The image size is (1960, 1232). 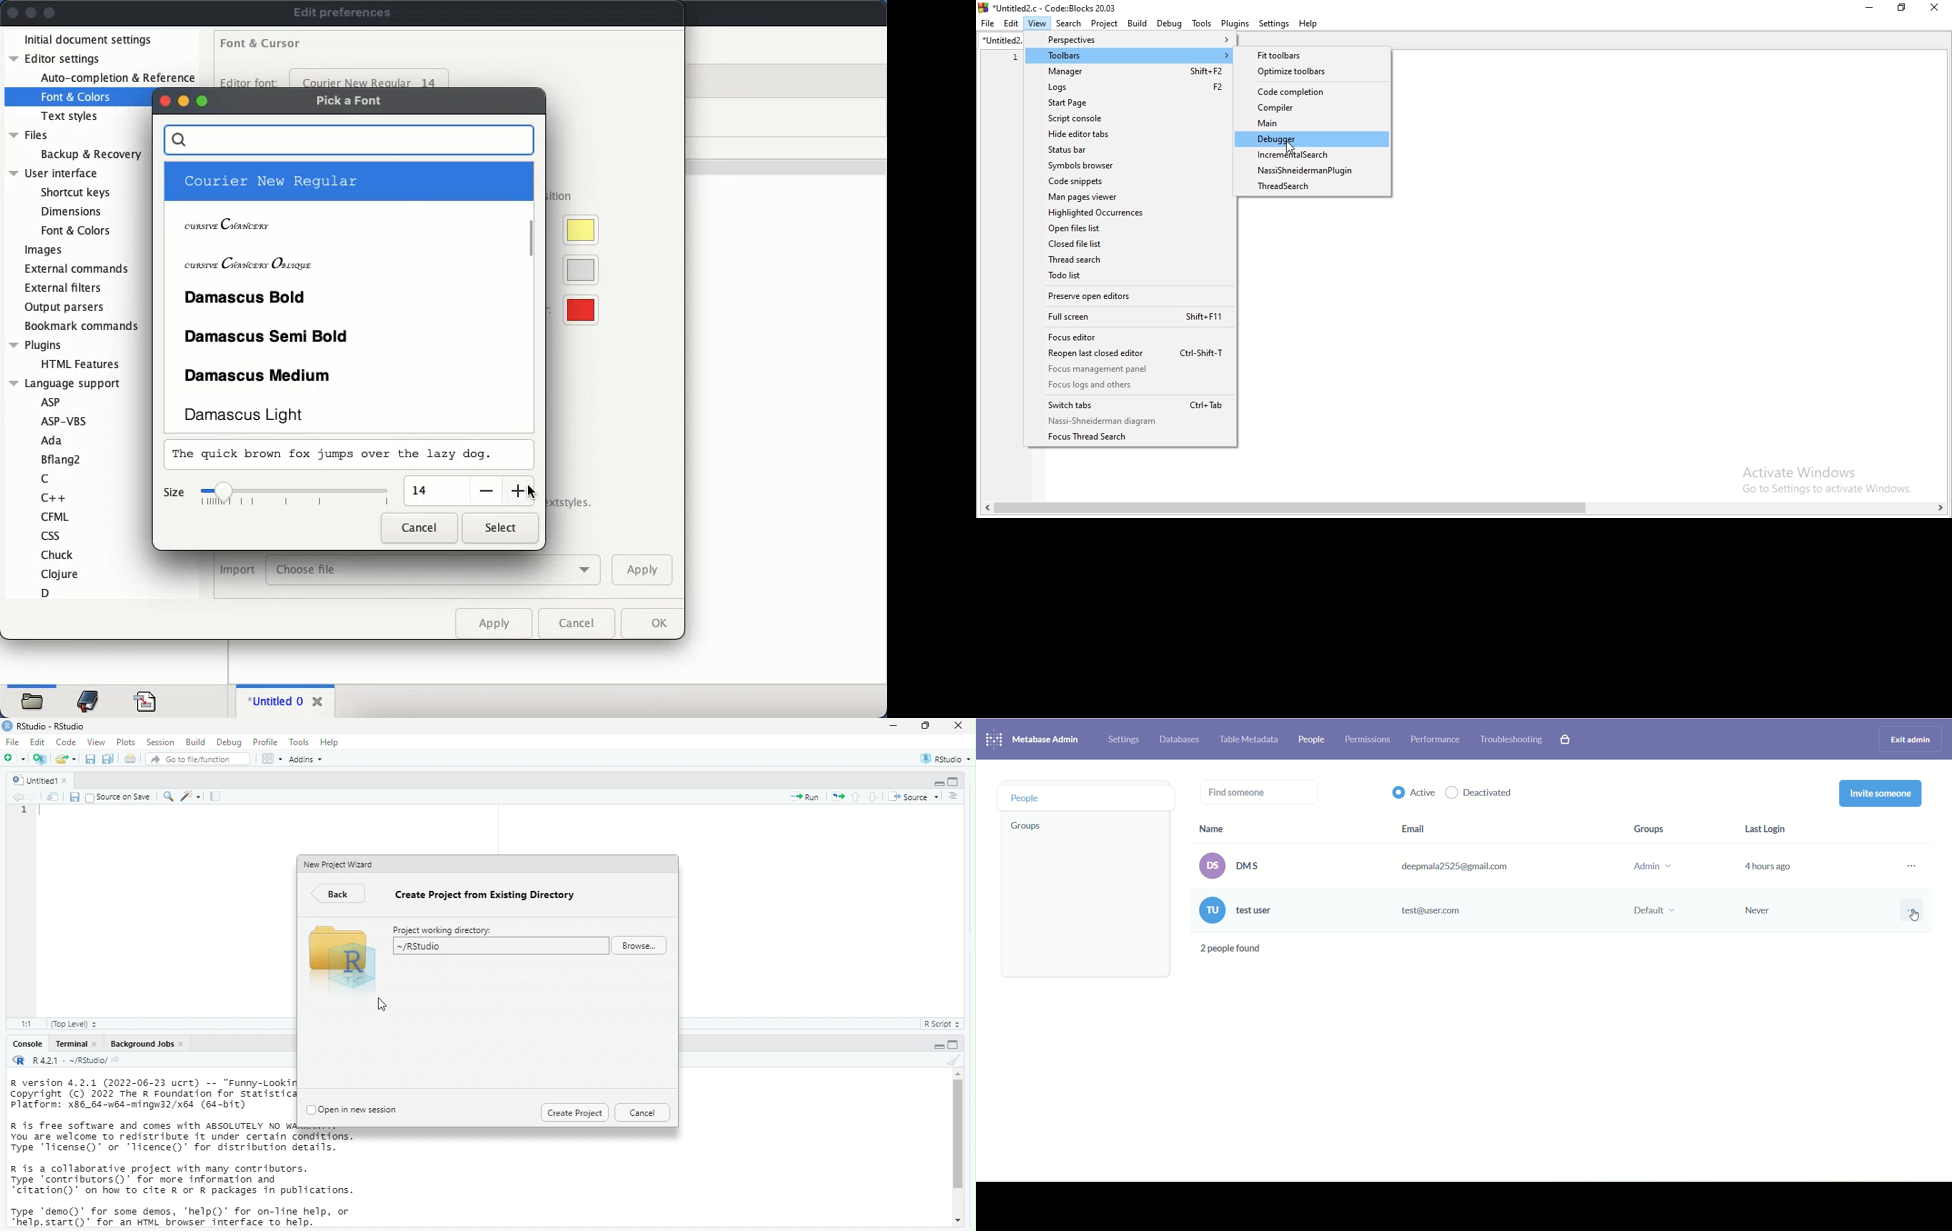 What do you see at coordinates (63, 460) in the screenshot?
I see `bflang2` at bounding box center [63, 460].